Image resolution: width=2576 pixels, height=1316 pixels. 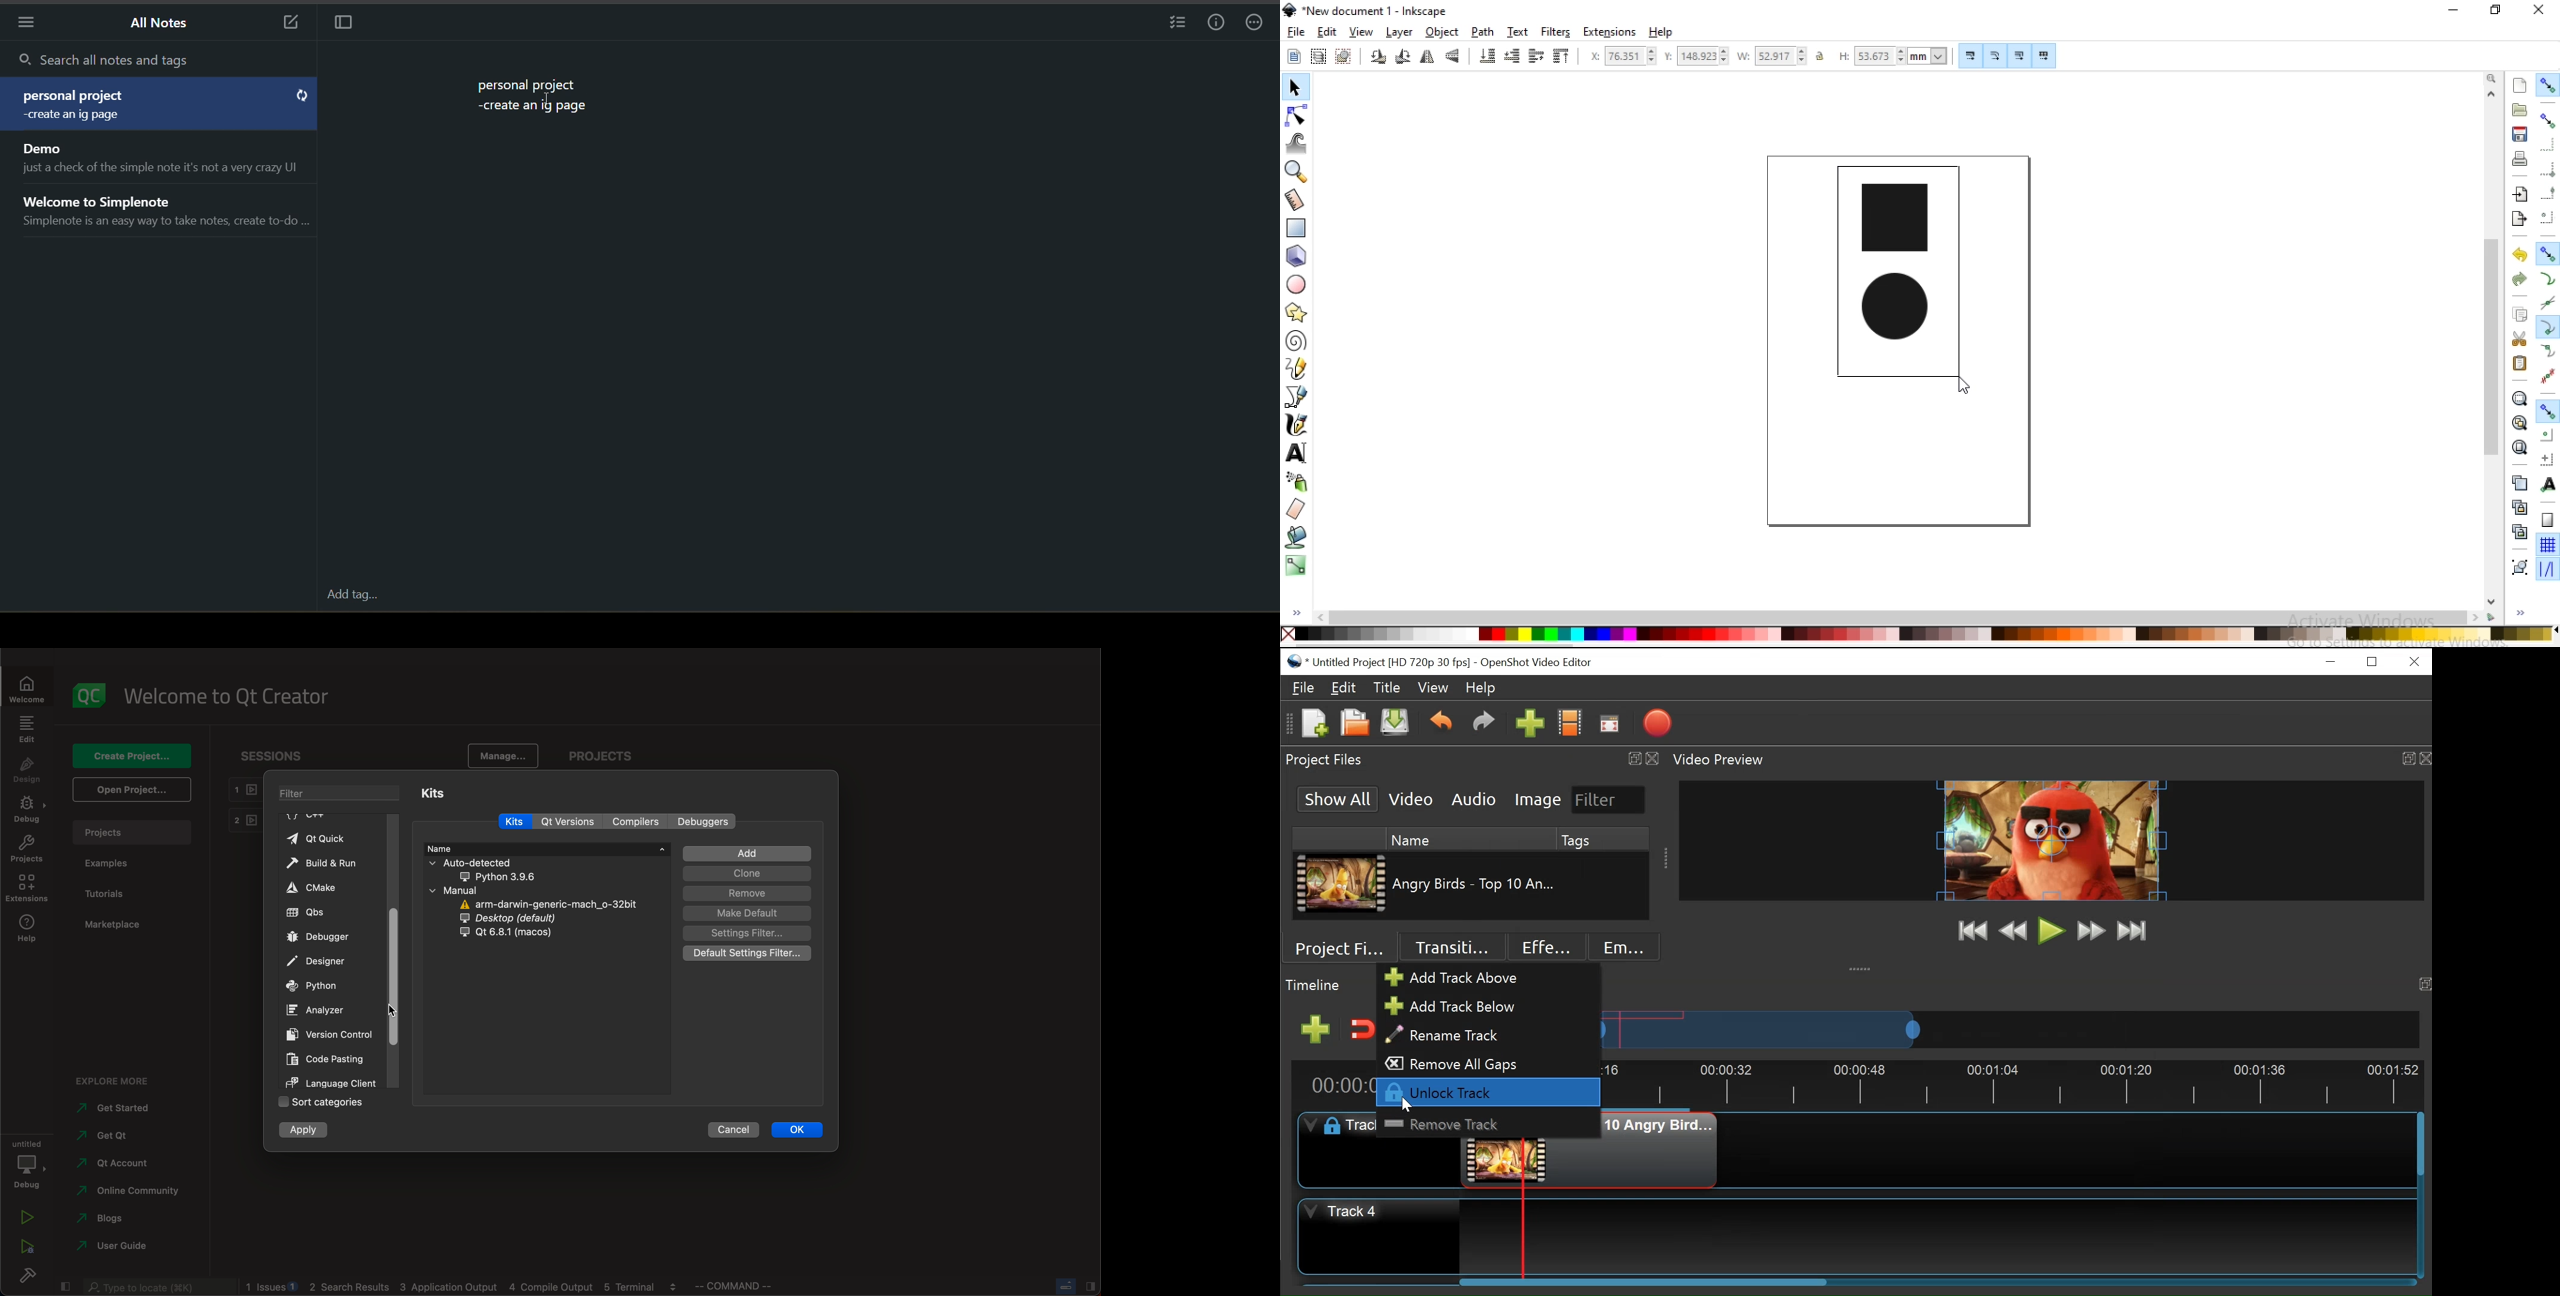 I want to click on create spiral , so click(x=1294, y=340).